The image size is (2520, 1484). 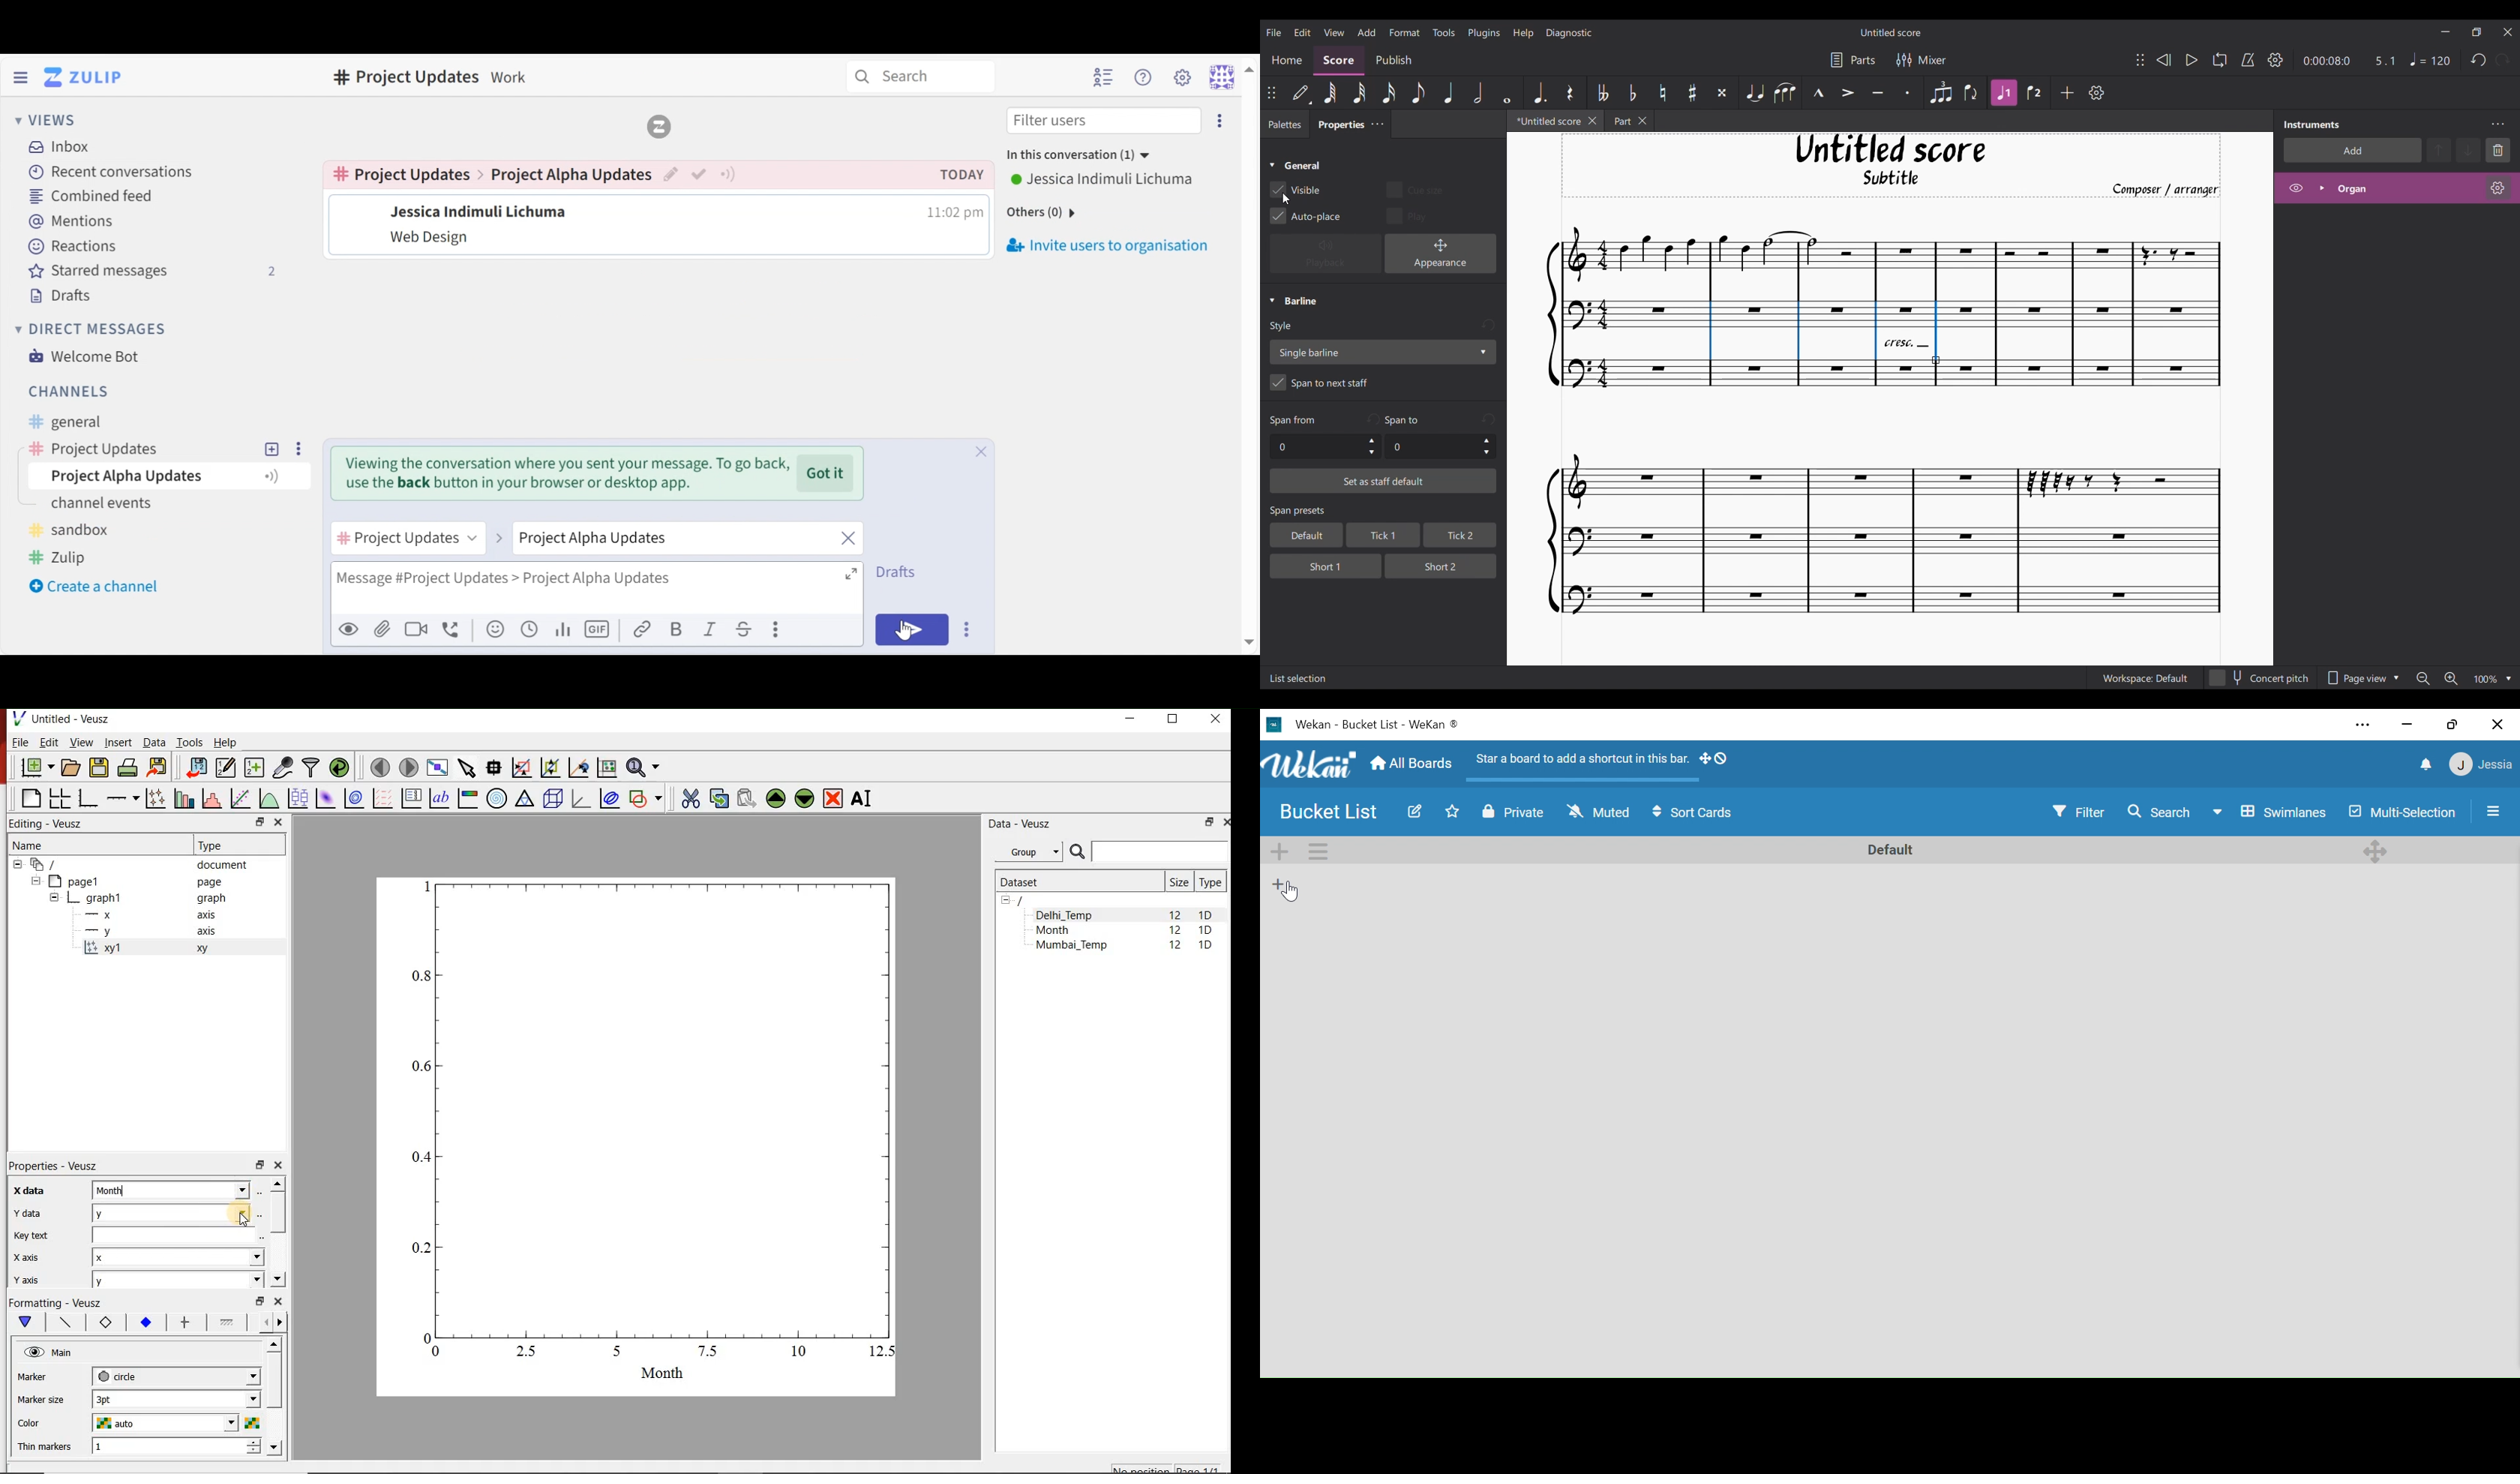 What do you see at coordinates (1293, 301) in the screenshot?
I see `Collapse Barline` at bounding box center [1293, 301].